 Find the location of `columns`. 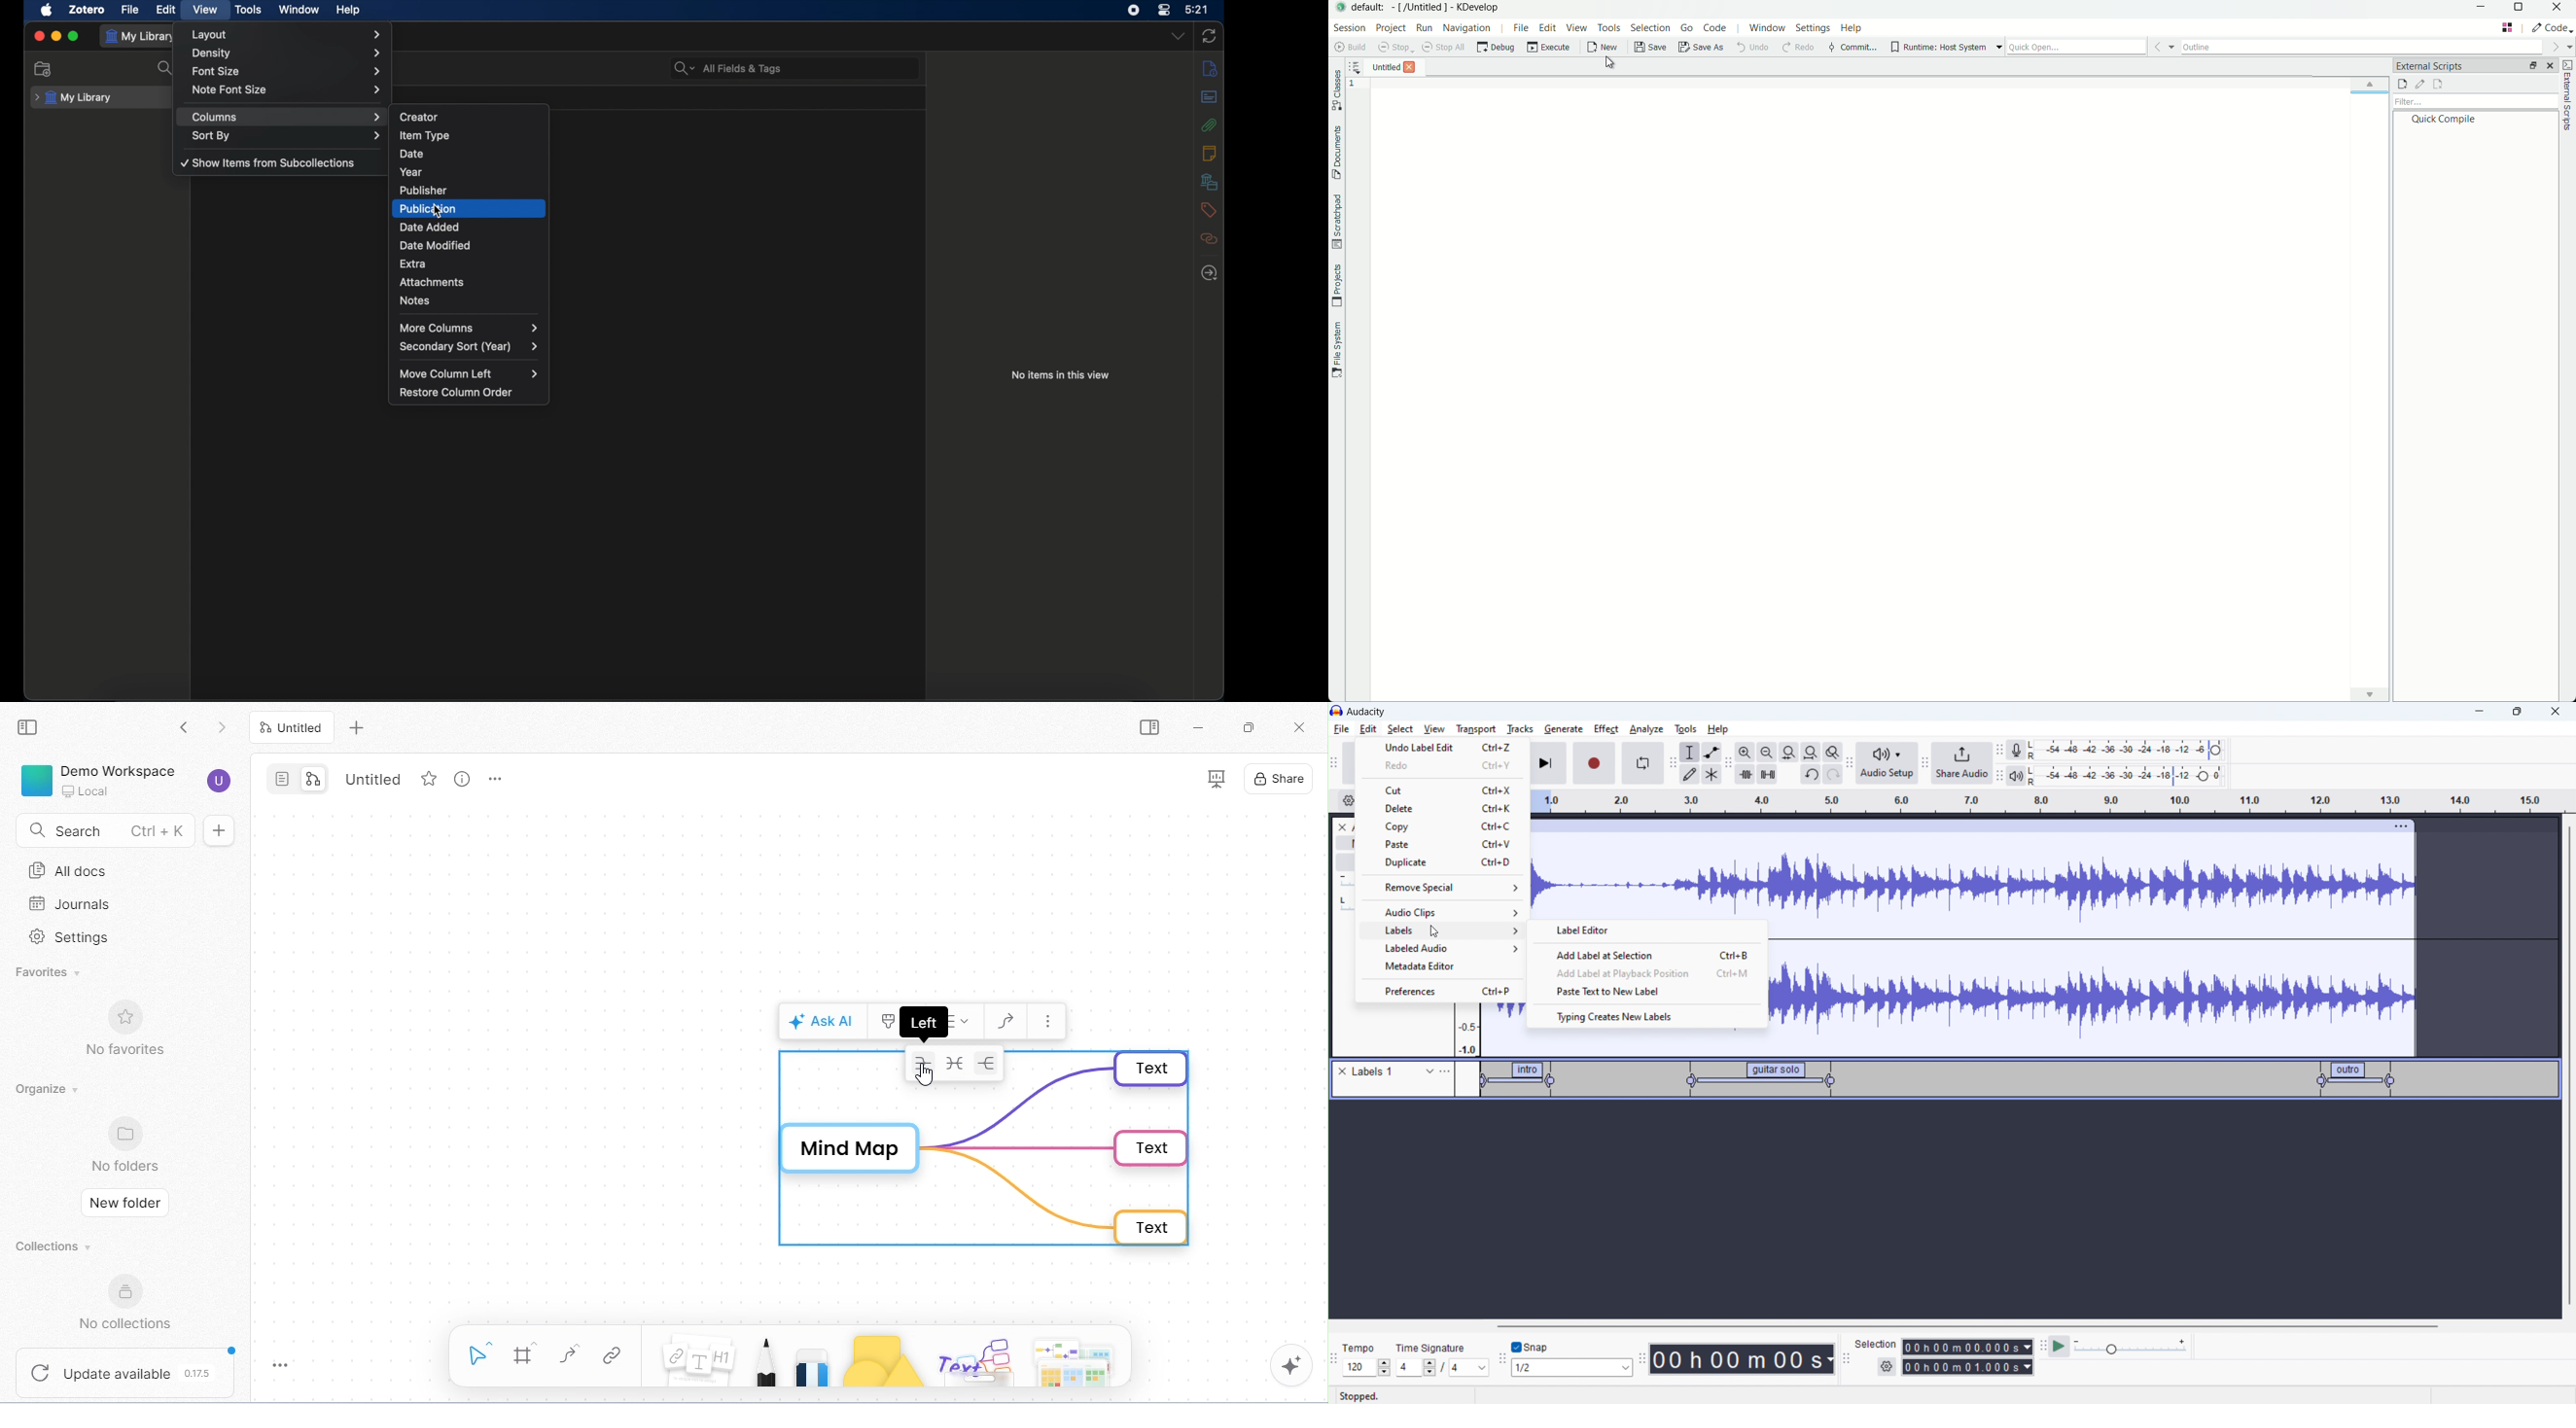

columns is located at coordinates (288, 117).